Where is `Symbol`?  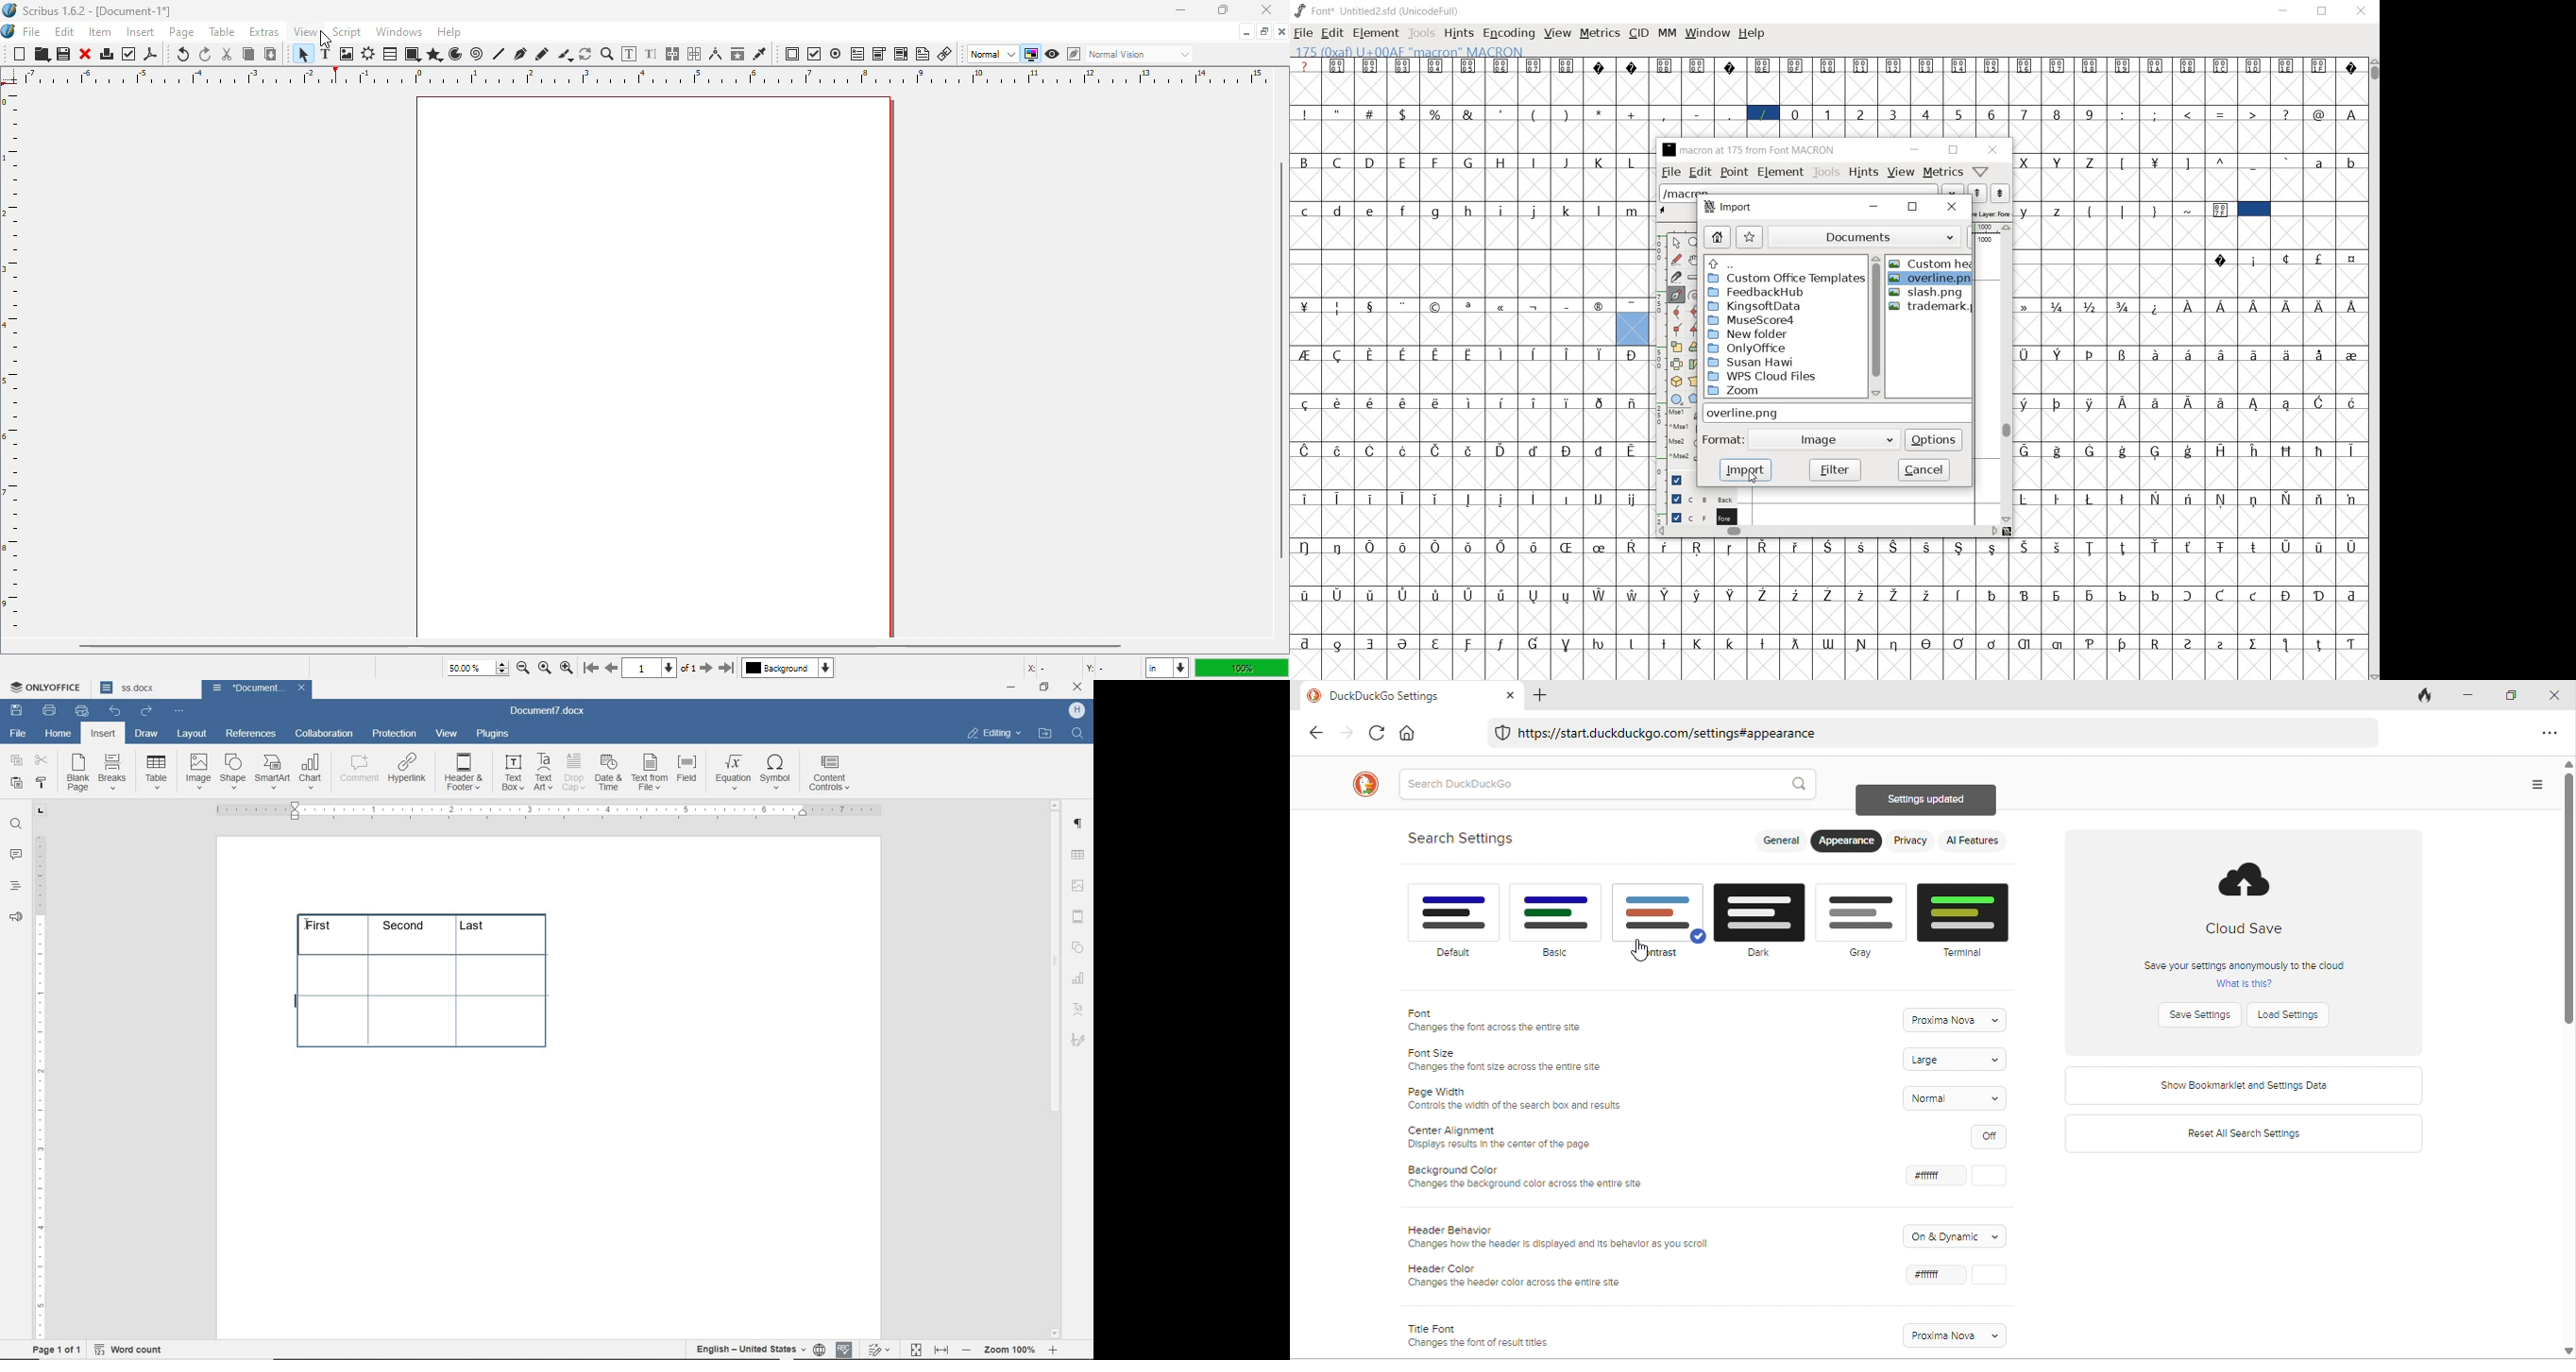
Symbol is located at coordinates (2125, 354).